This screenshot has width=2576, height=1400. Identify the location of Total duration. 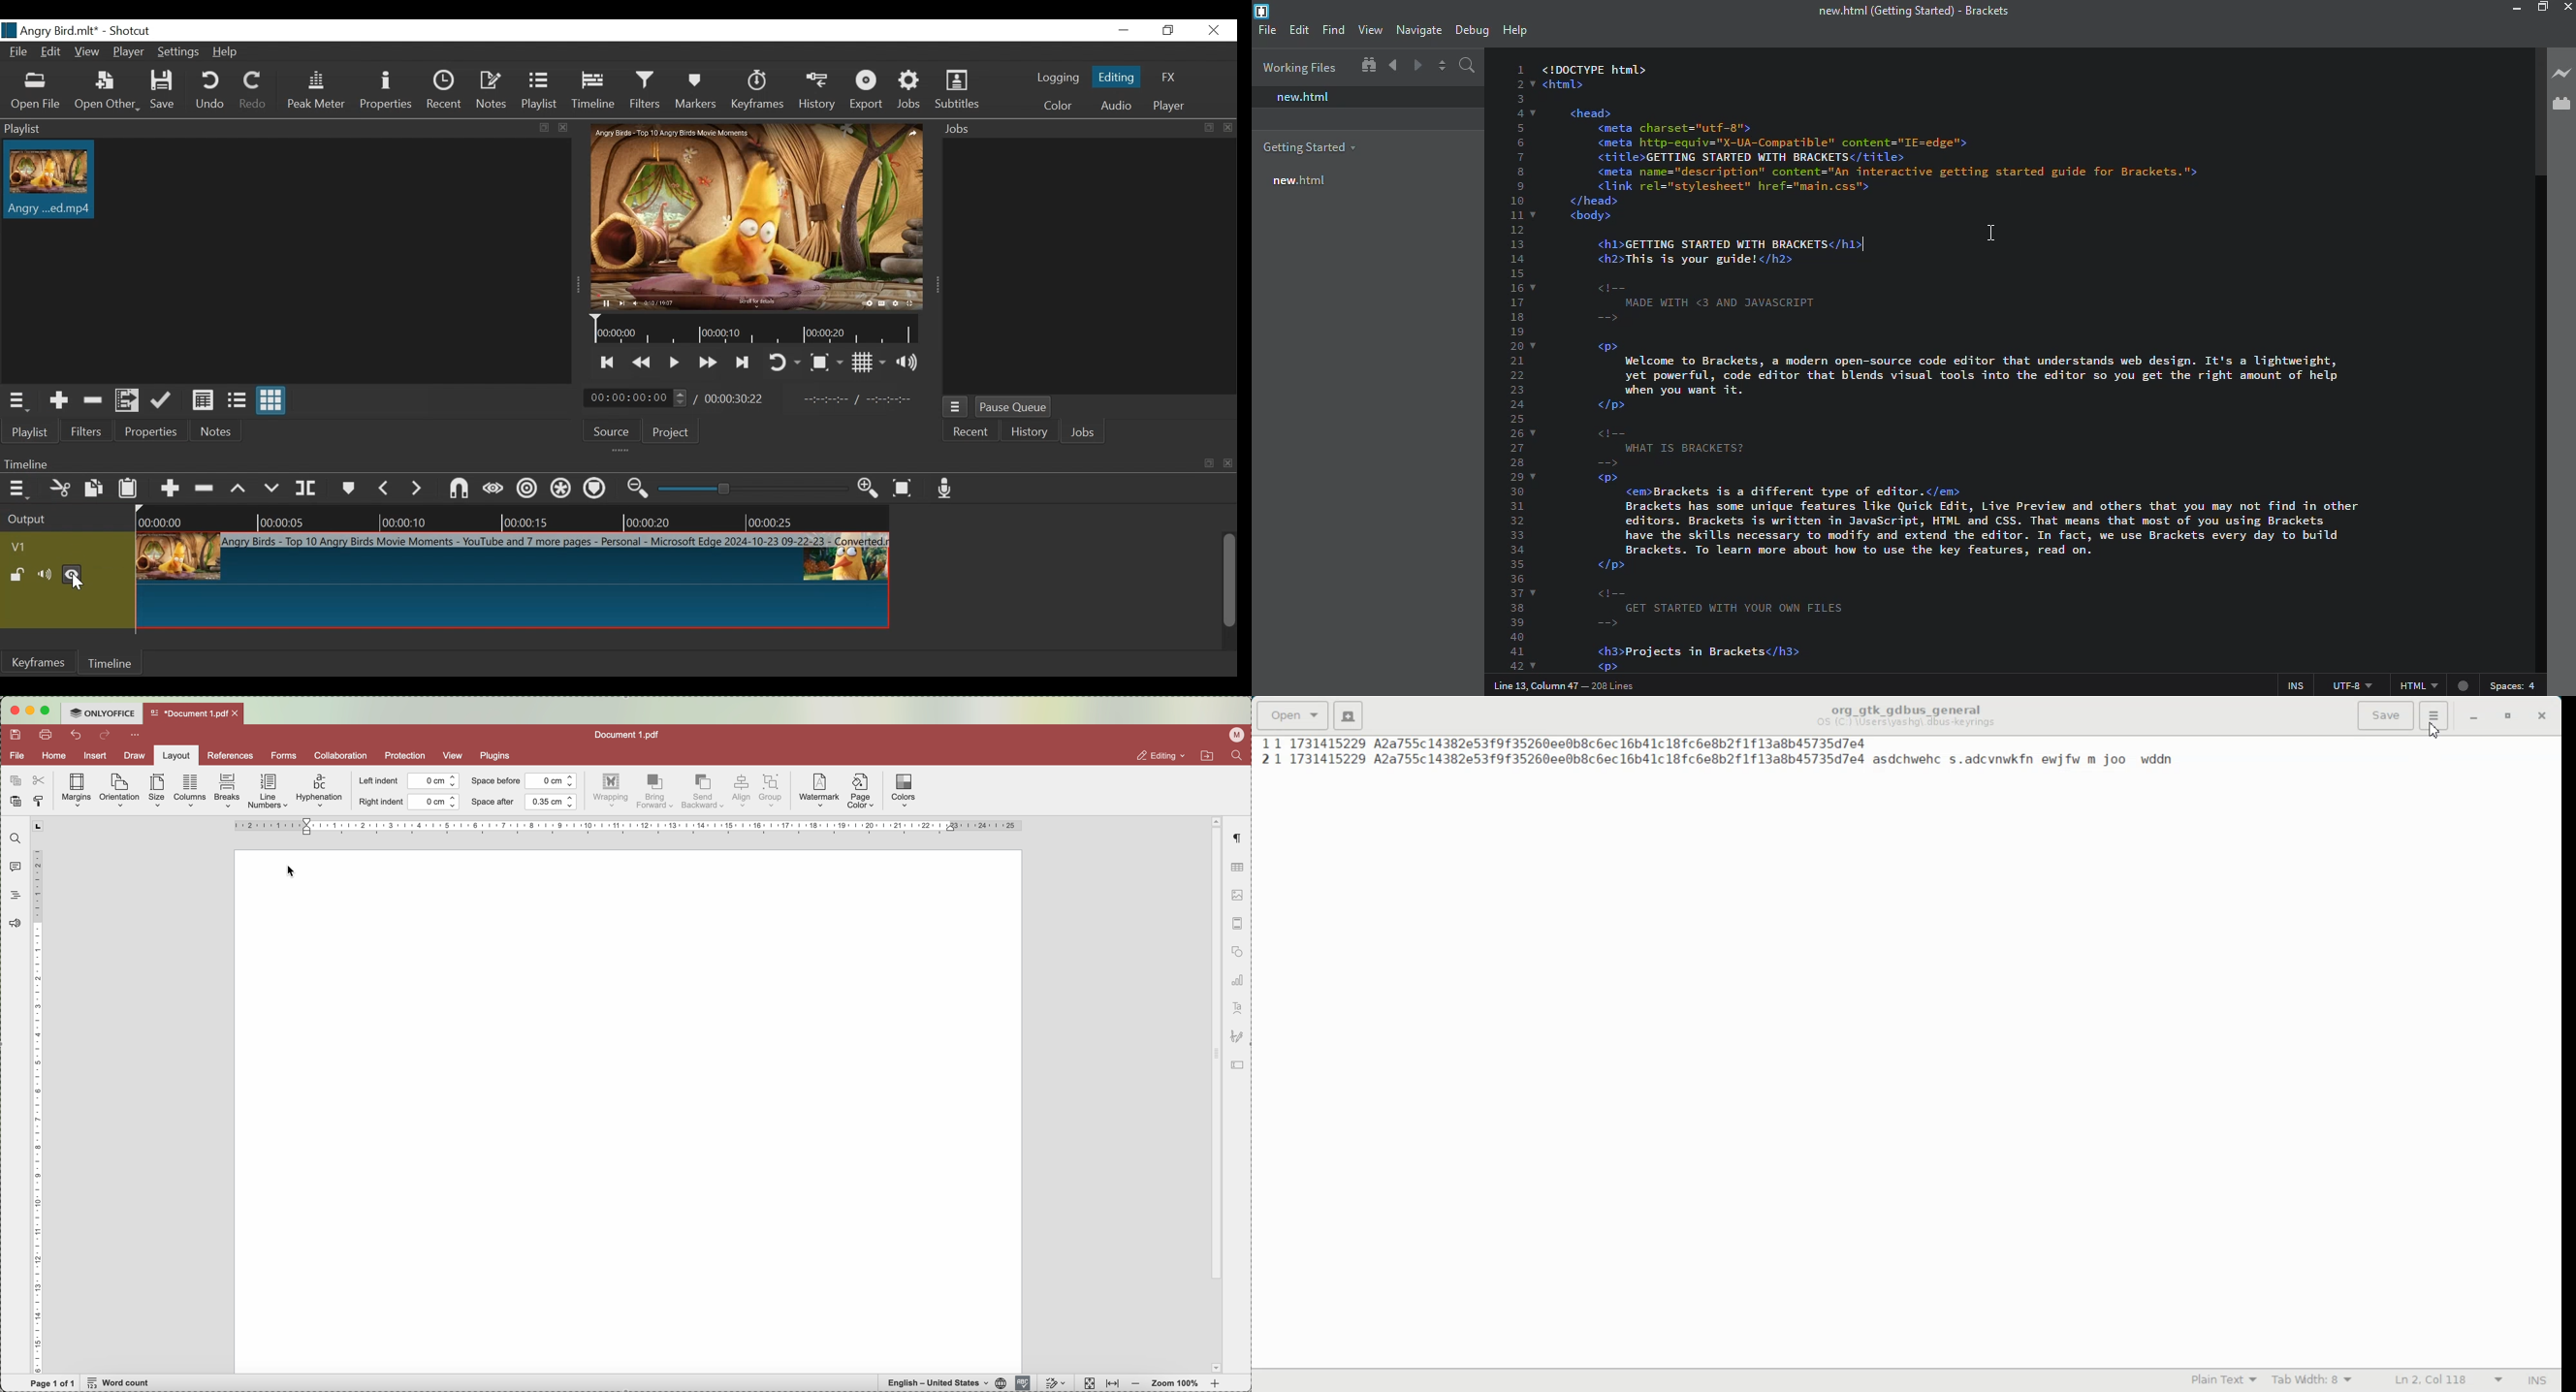
(737, 398).